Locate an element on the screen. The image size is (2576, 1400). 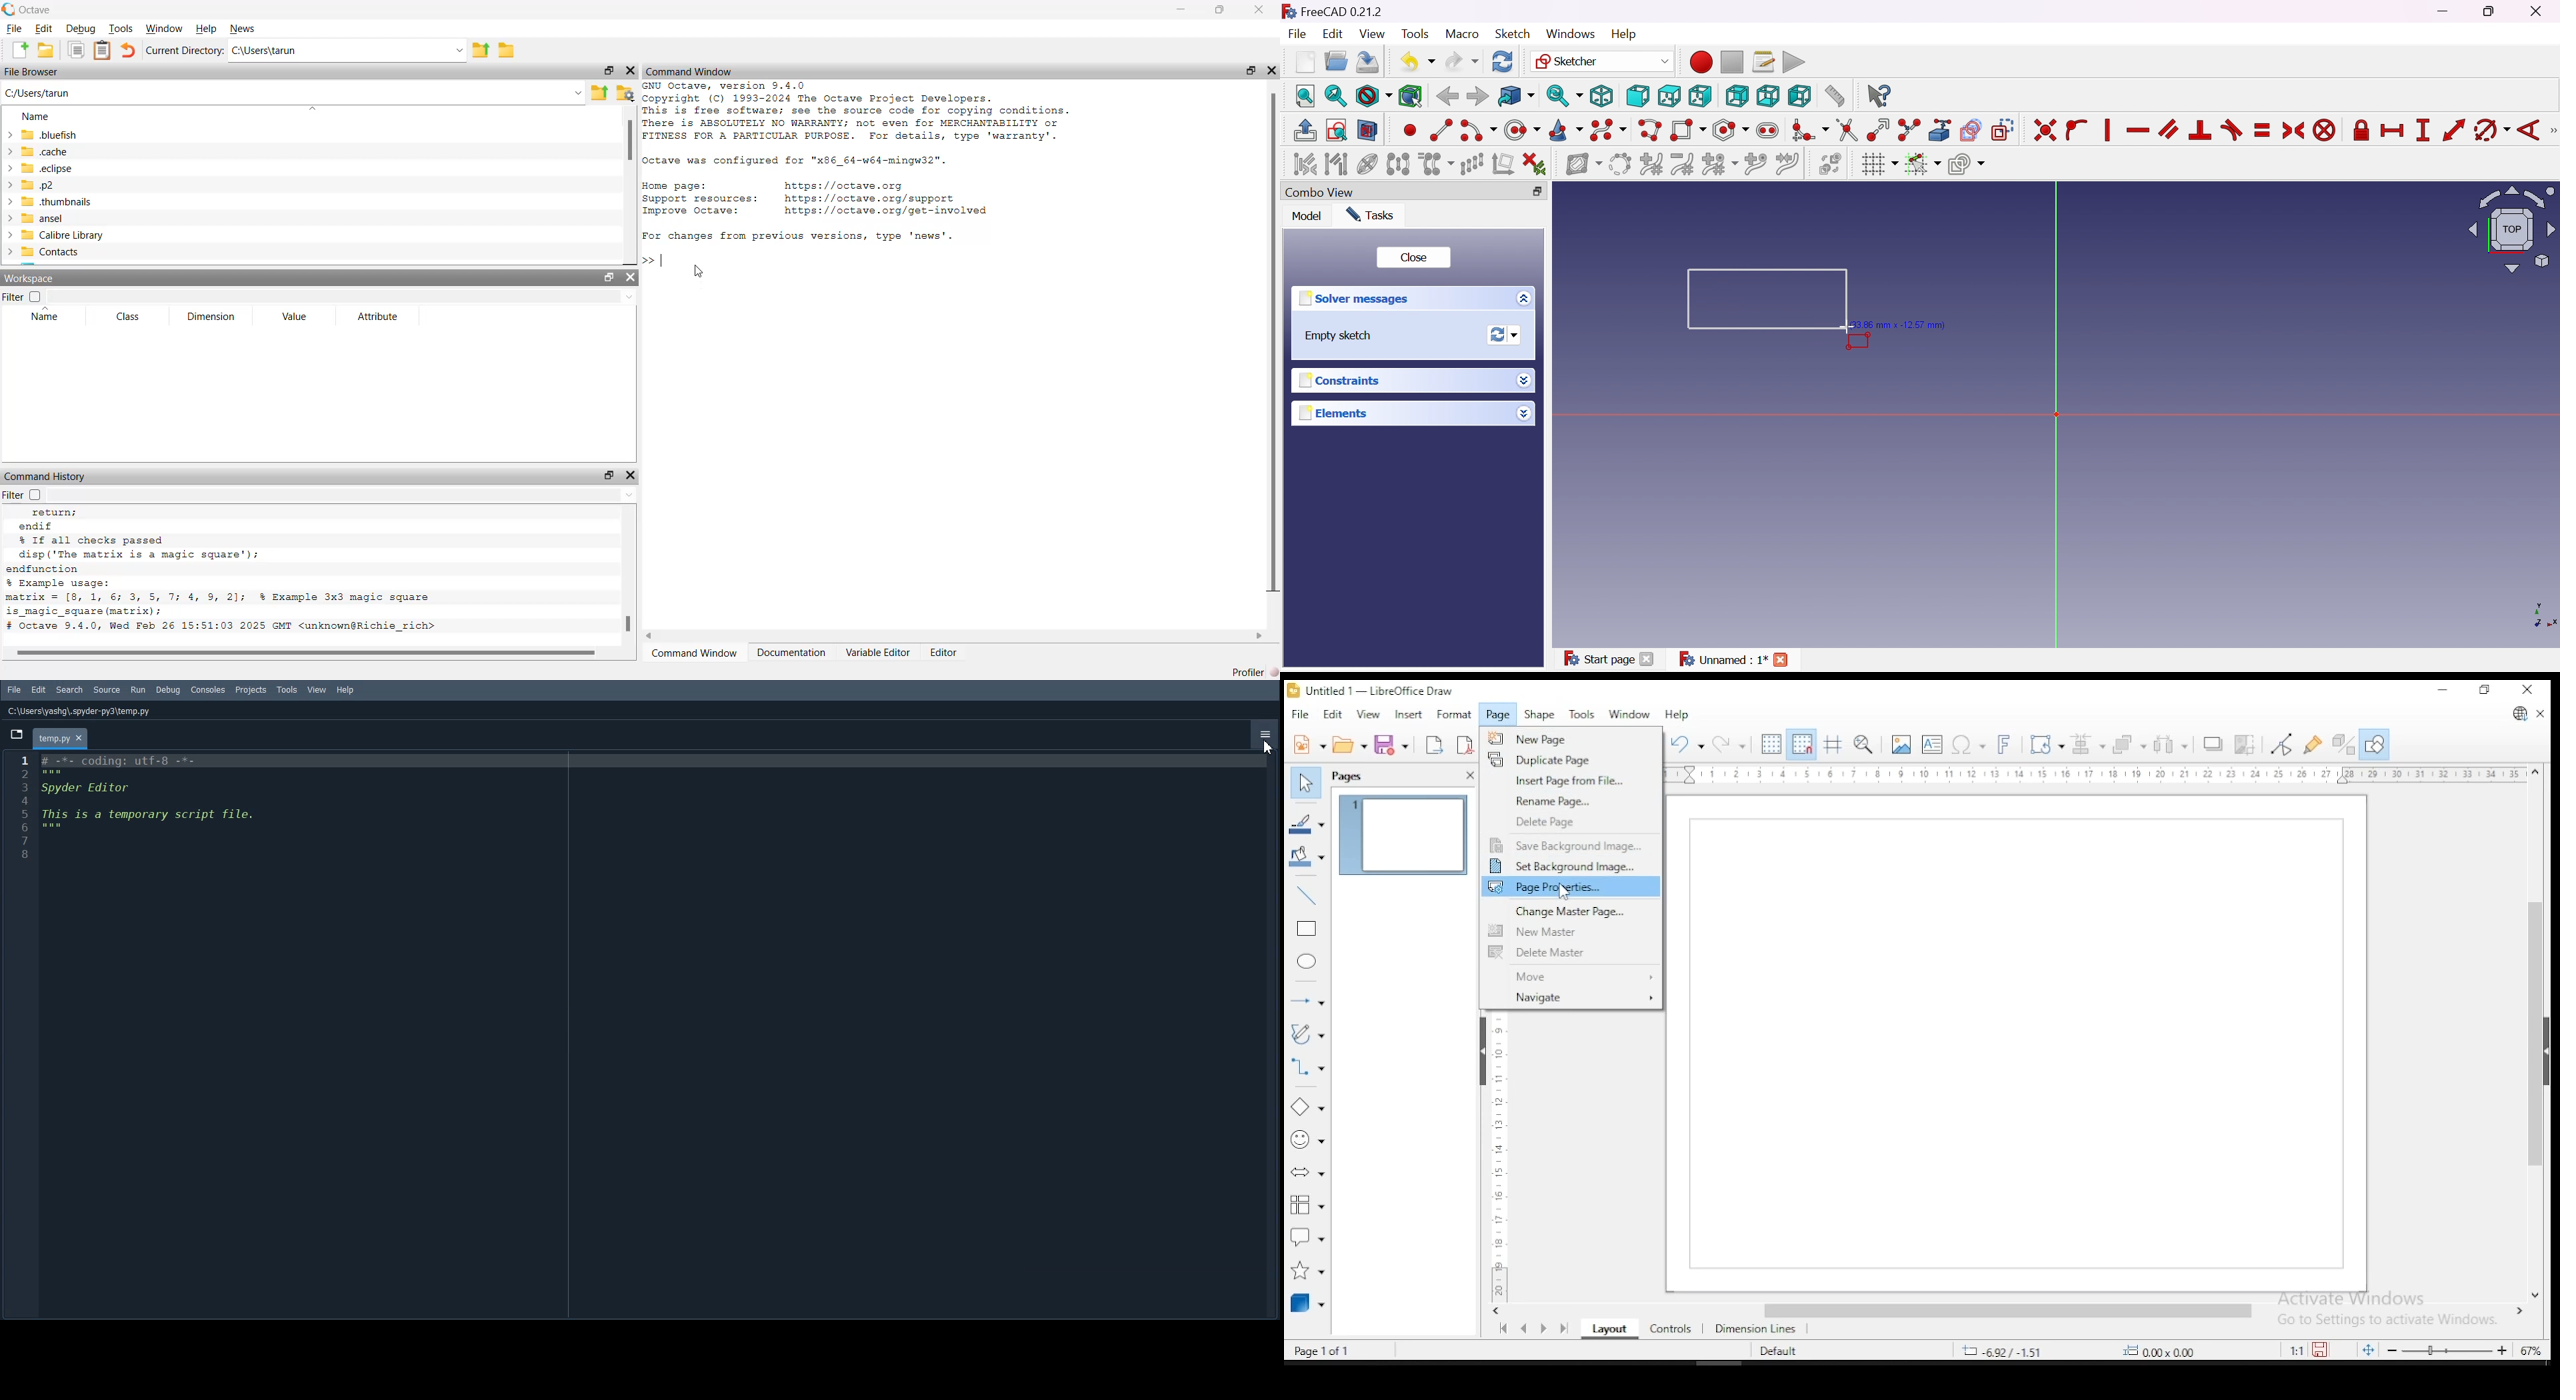
select is located at coordinates (1309, 783).